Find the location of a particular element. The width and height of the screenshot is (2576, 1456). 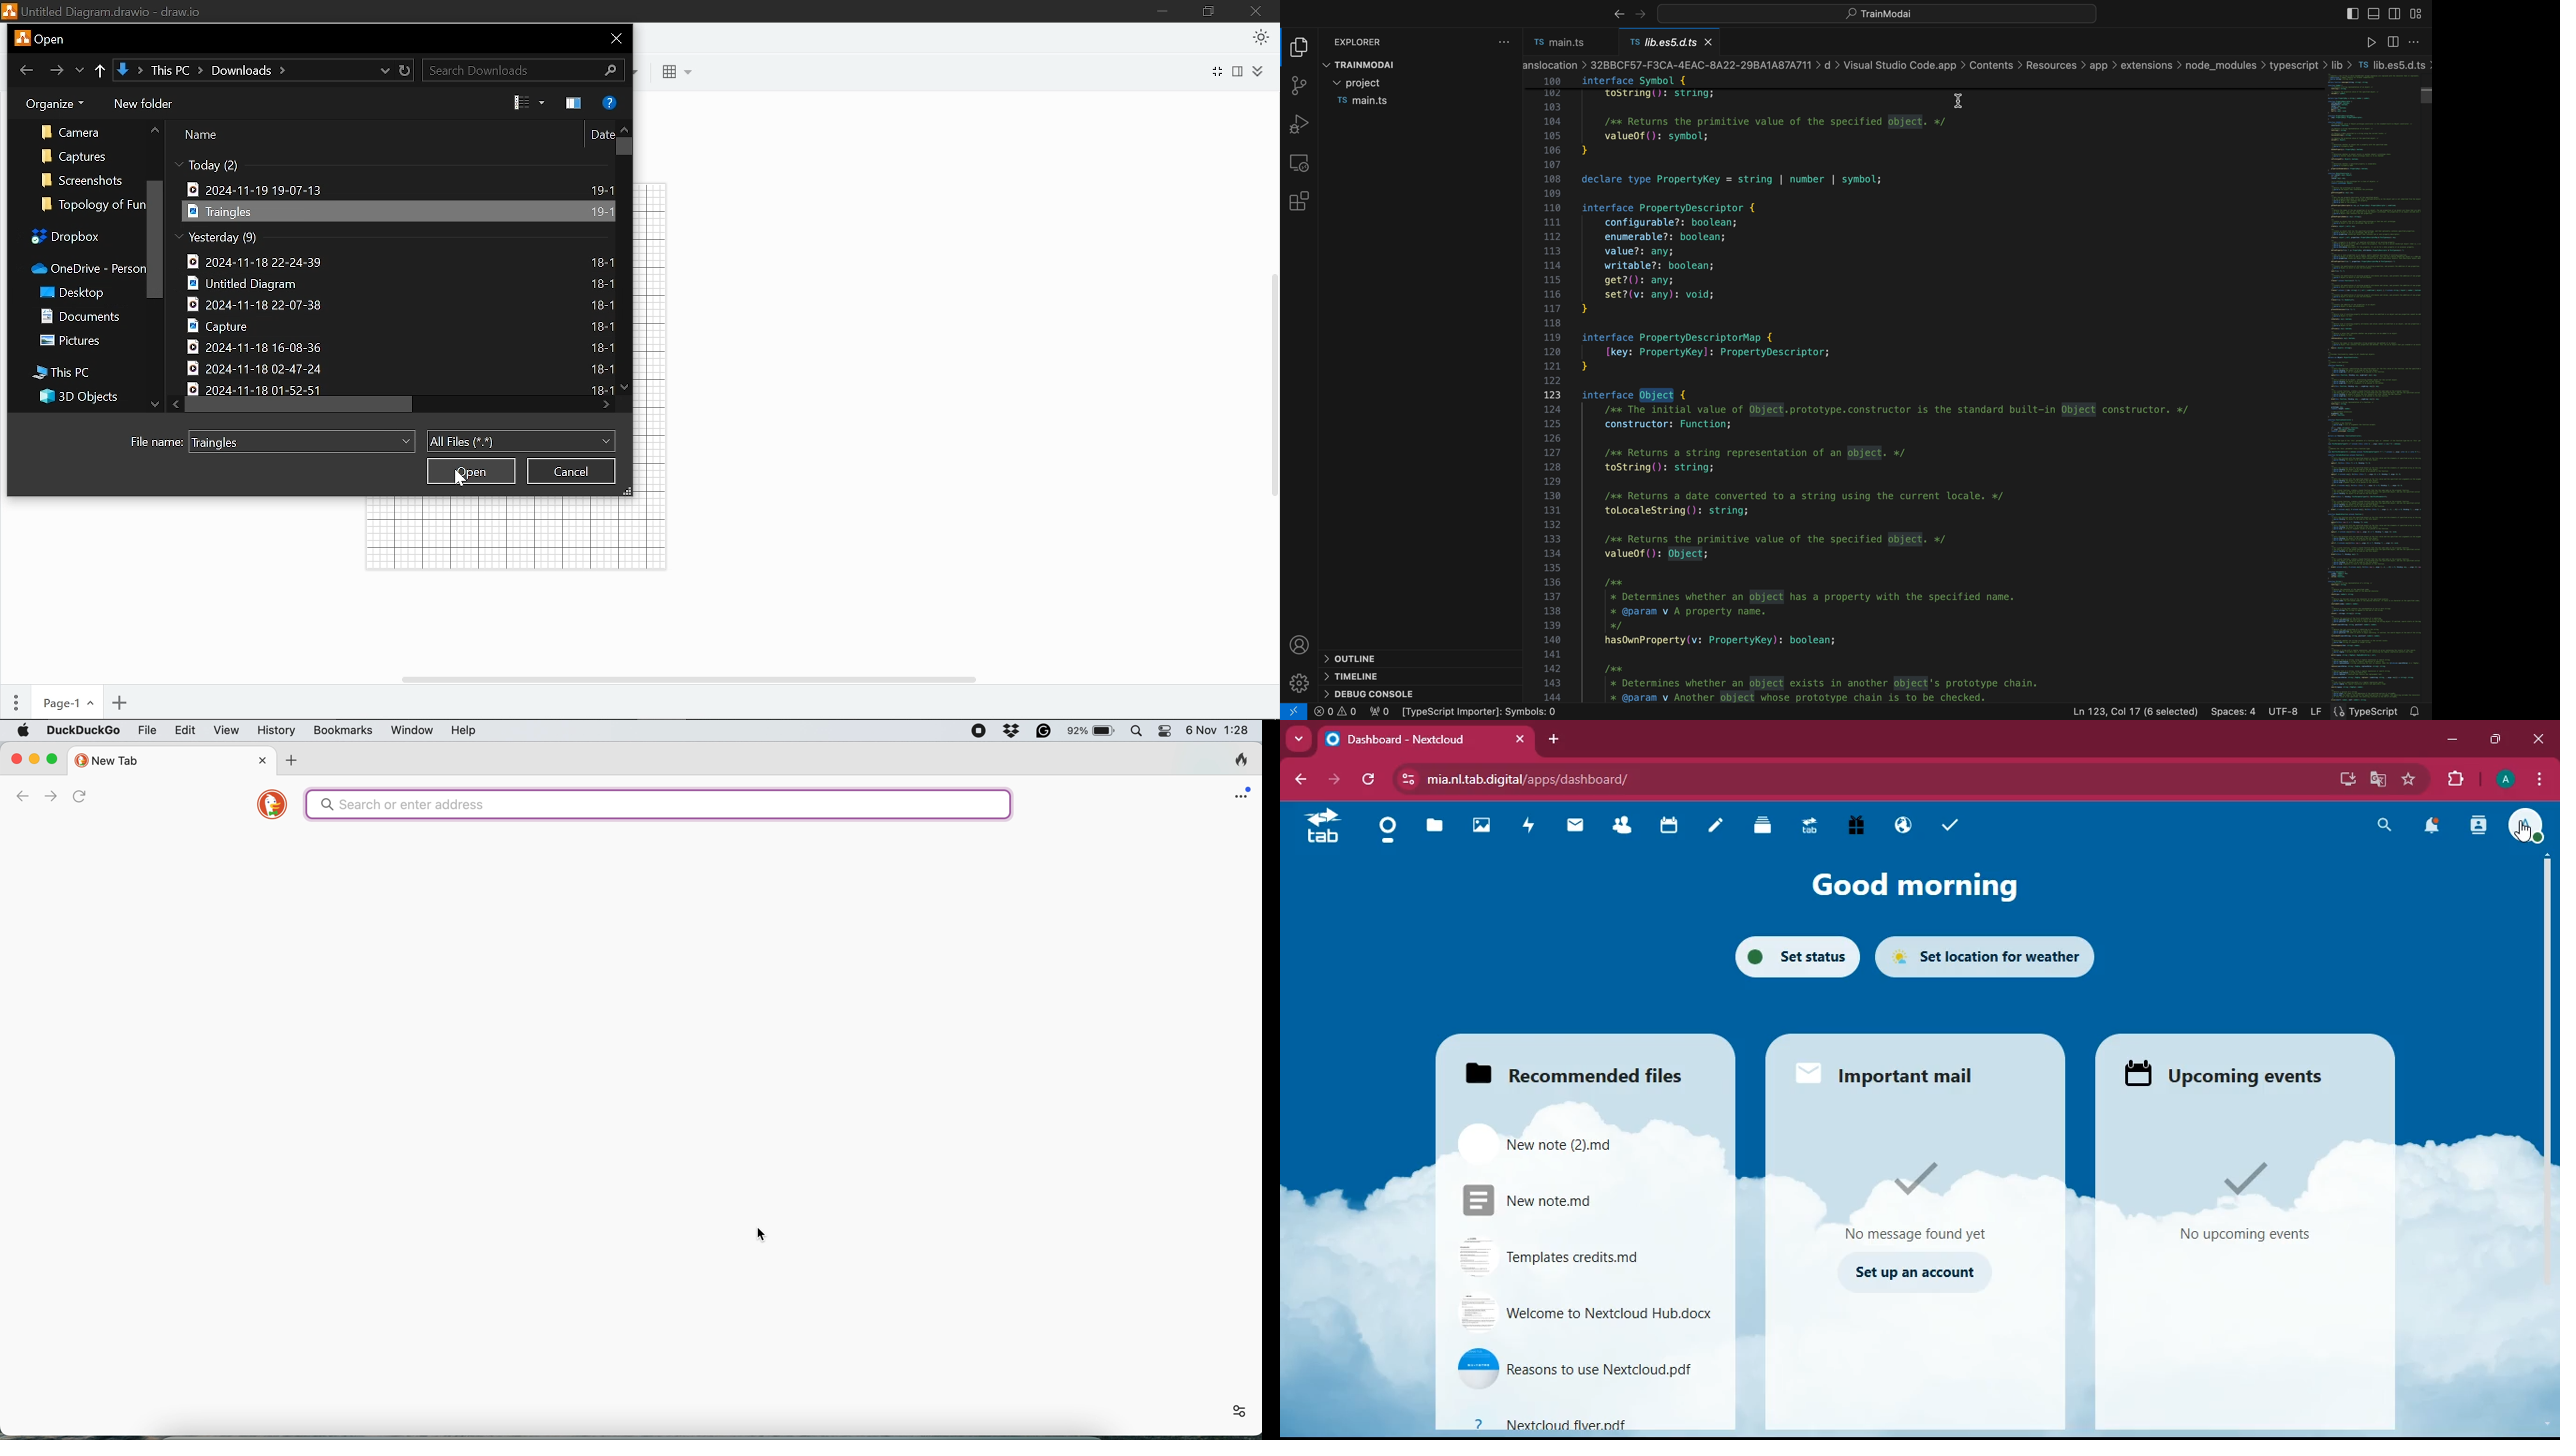

Open is located at coordinates (49, 39).